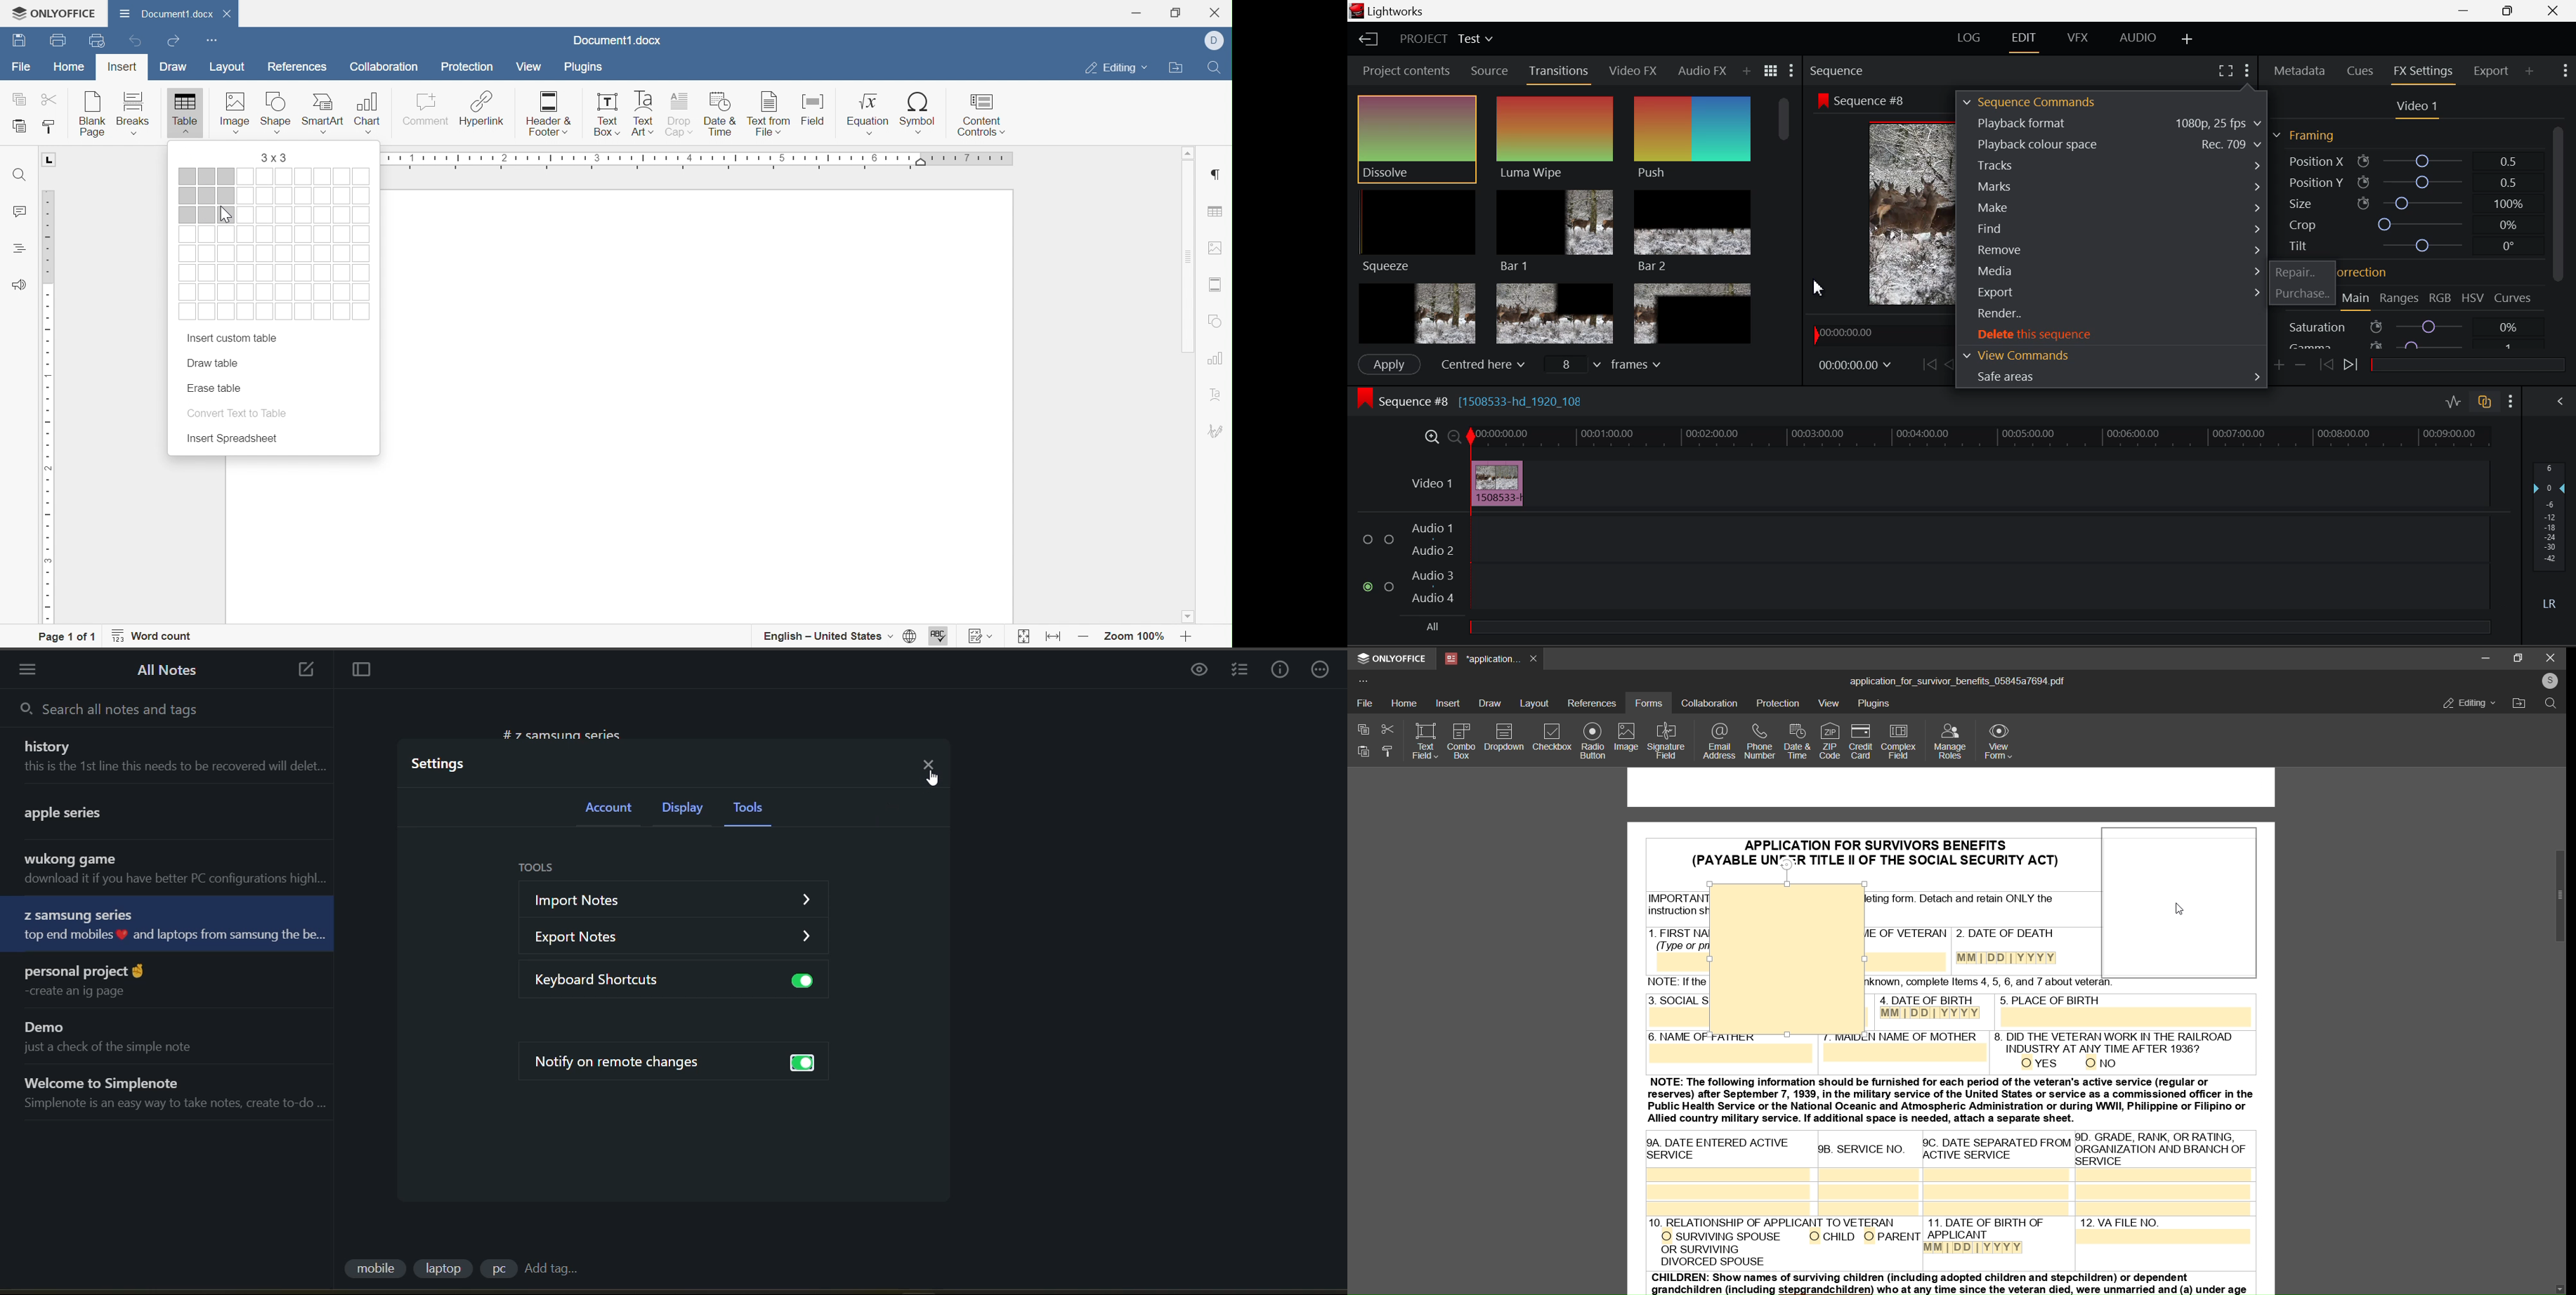  I want to click on view, so click(1829, 704).